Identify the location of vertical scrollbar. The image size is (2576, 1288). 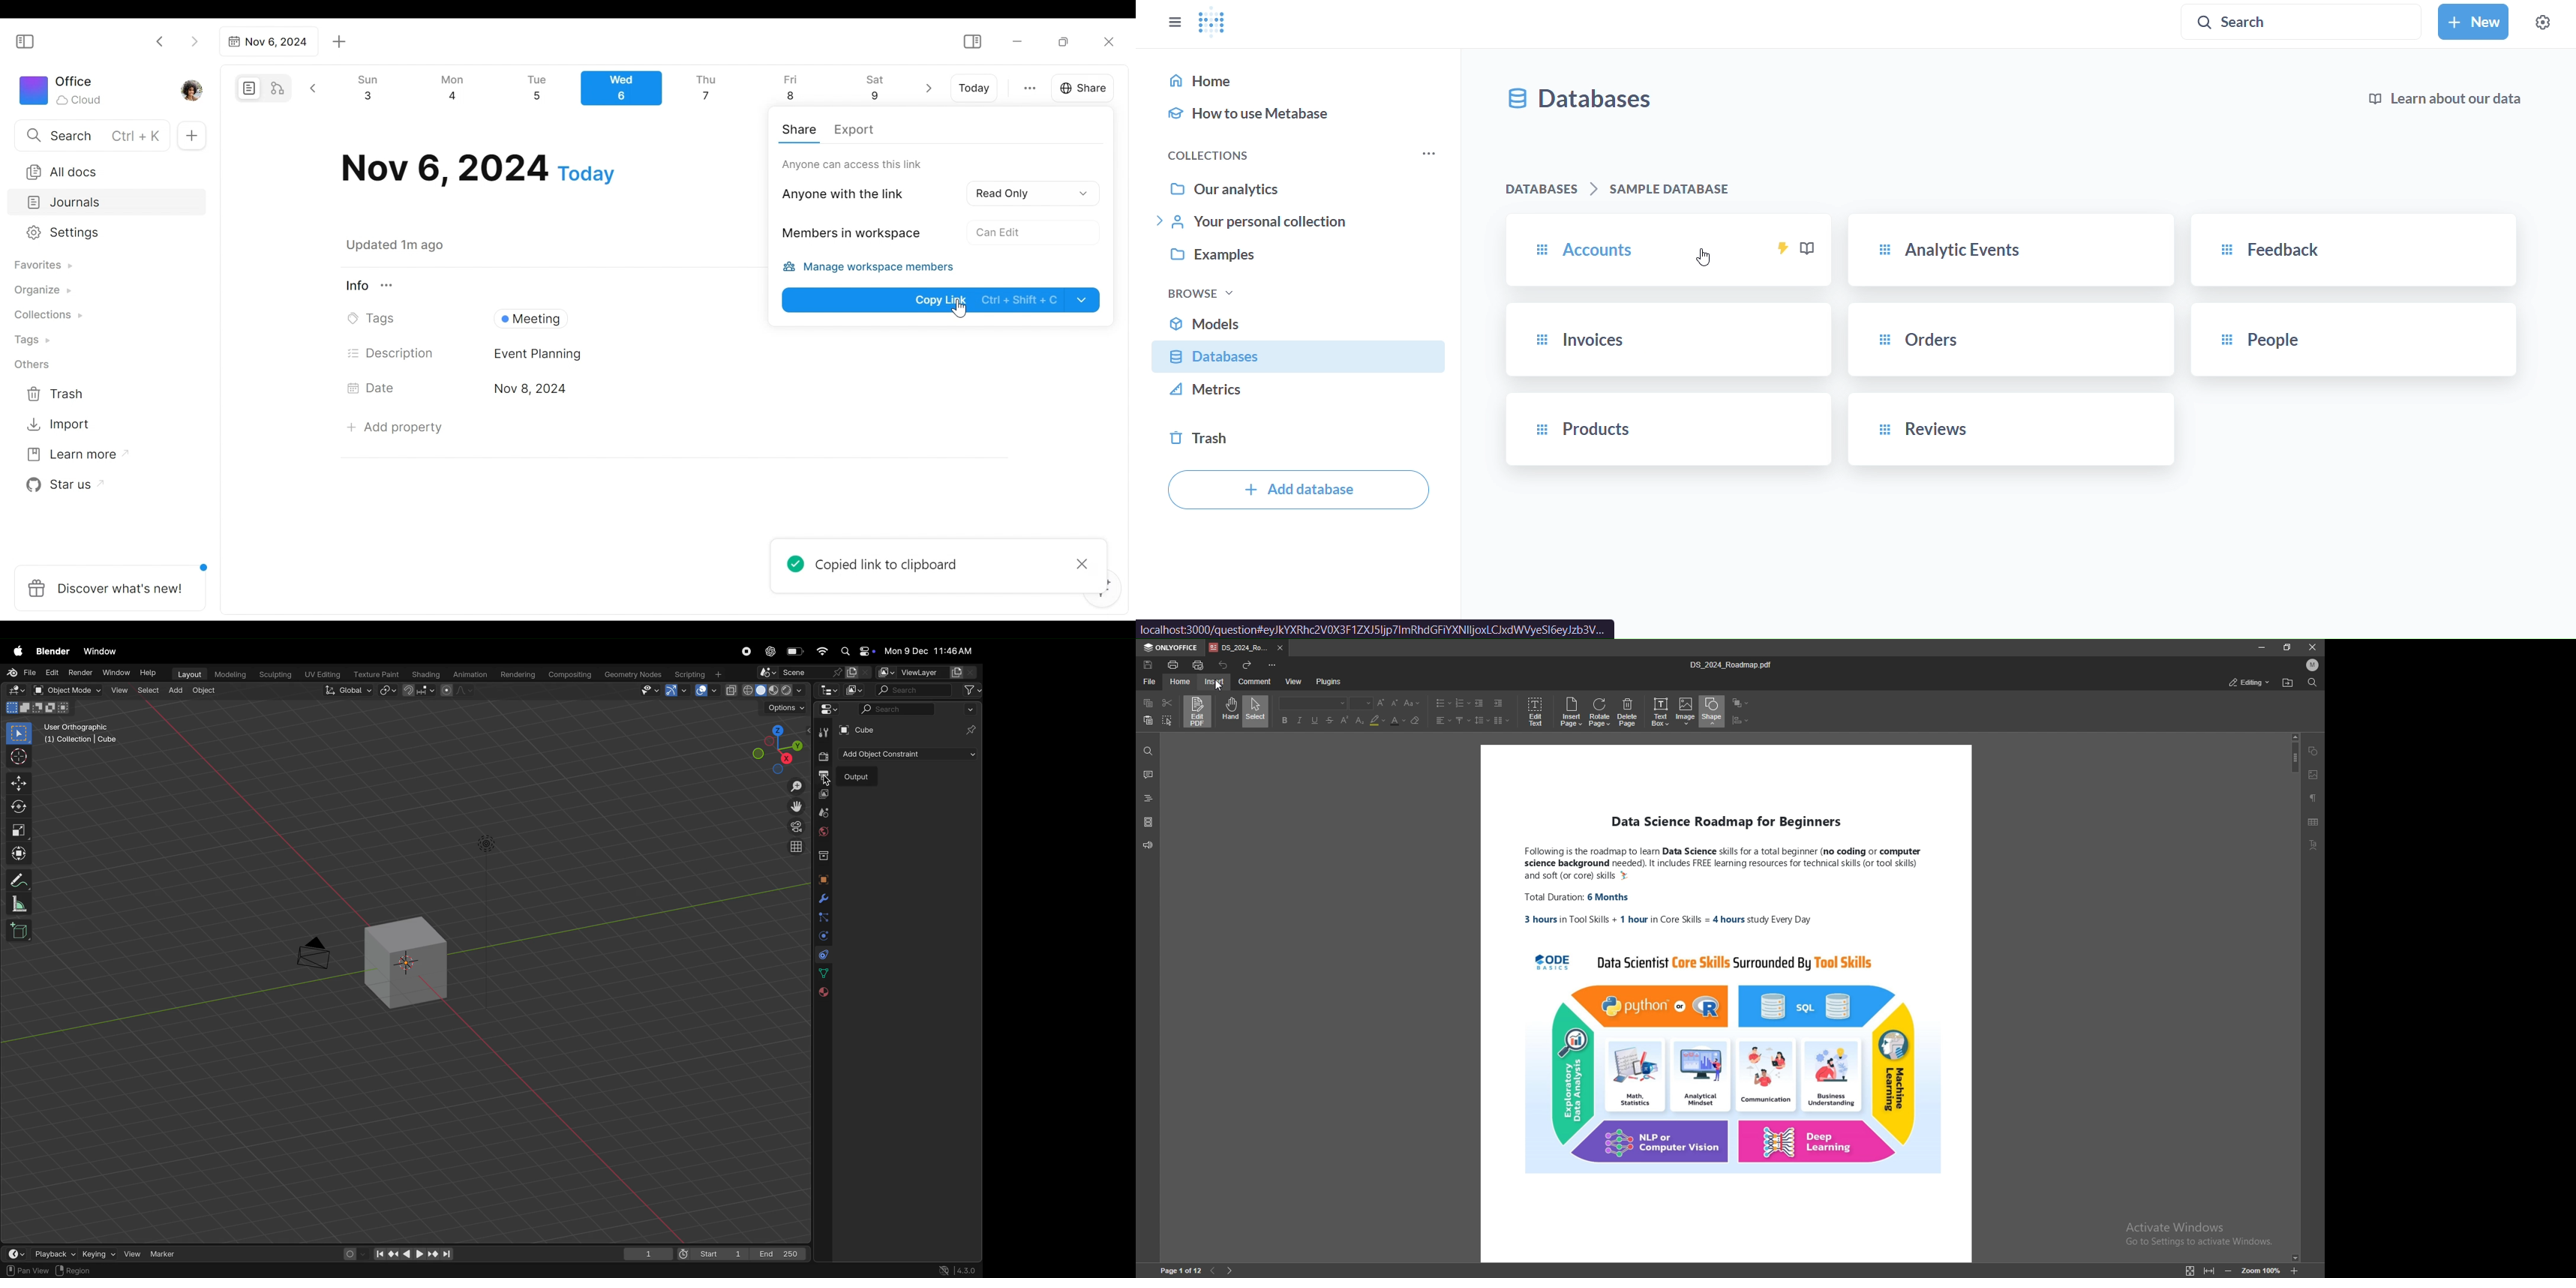
(1125, 336).